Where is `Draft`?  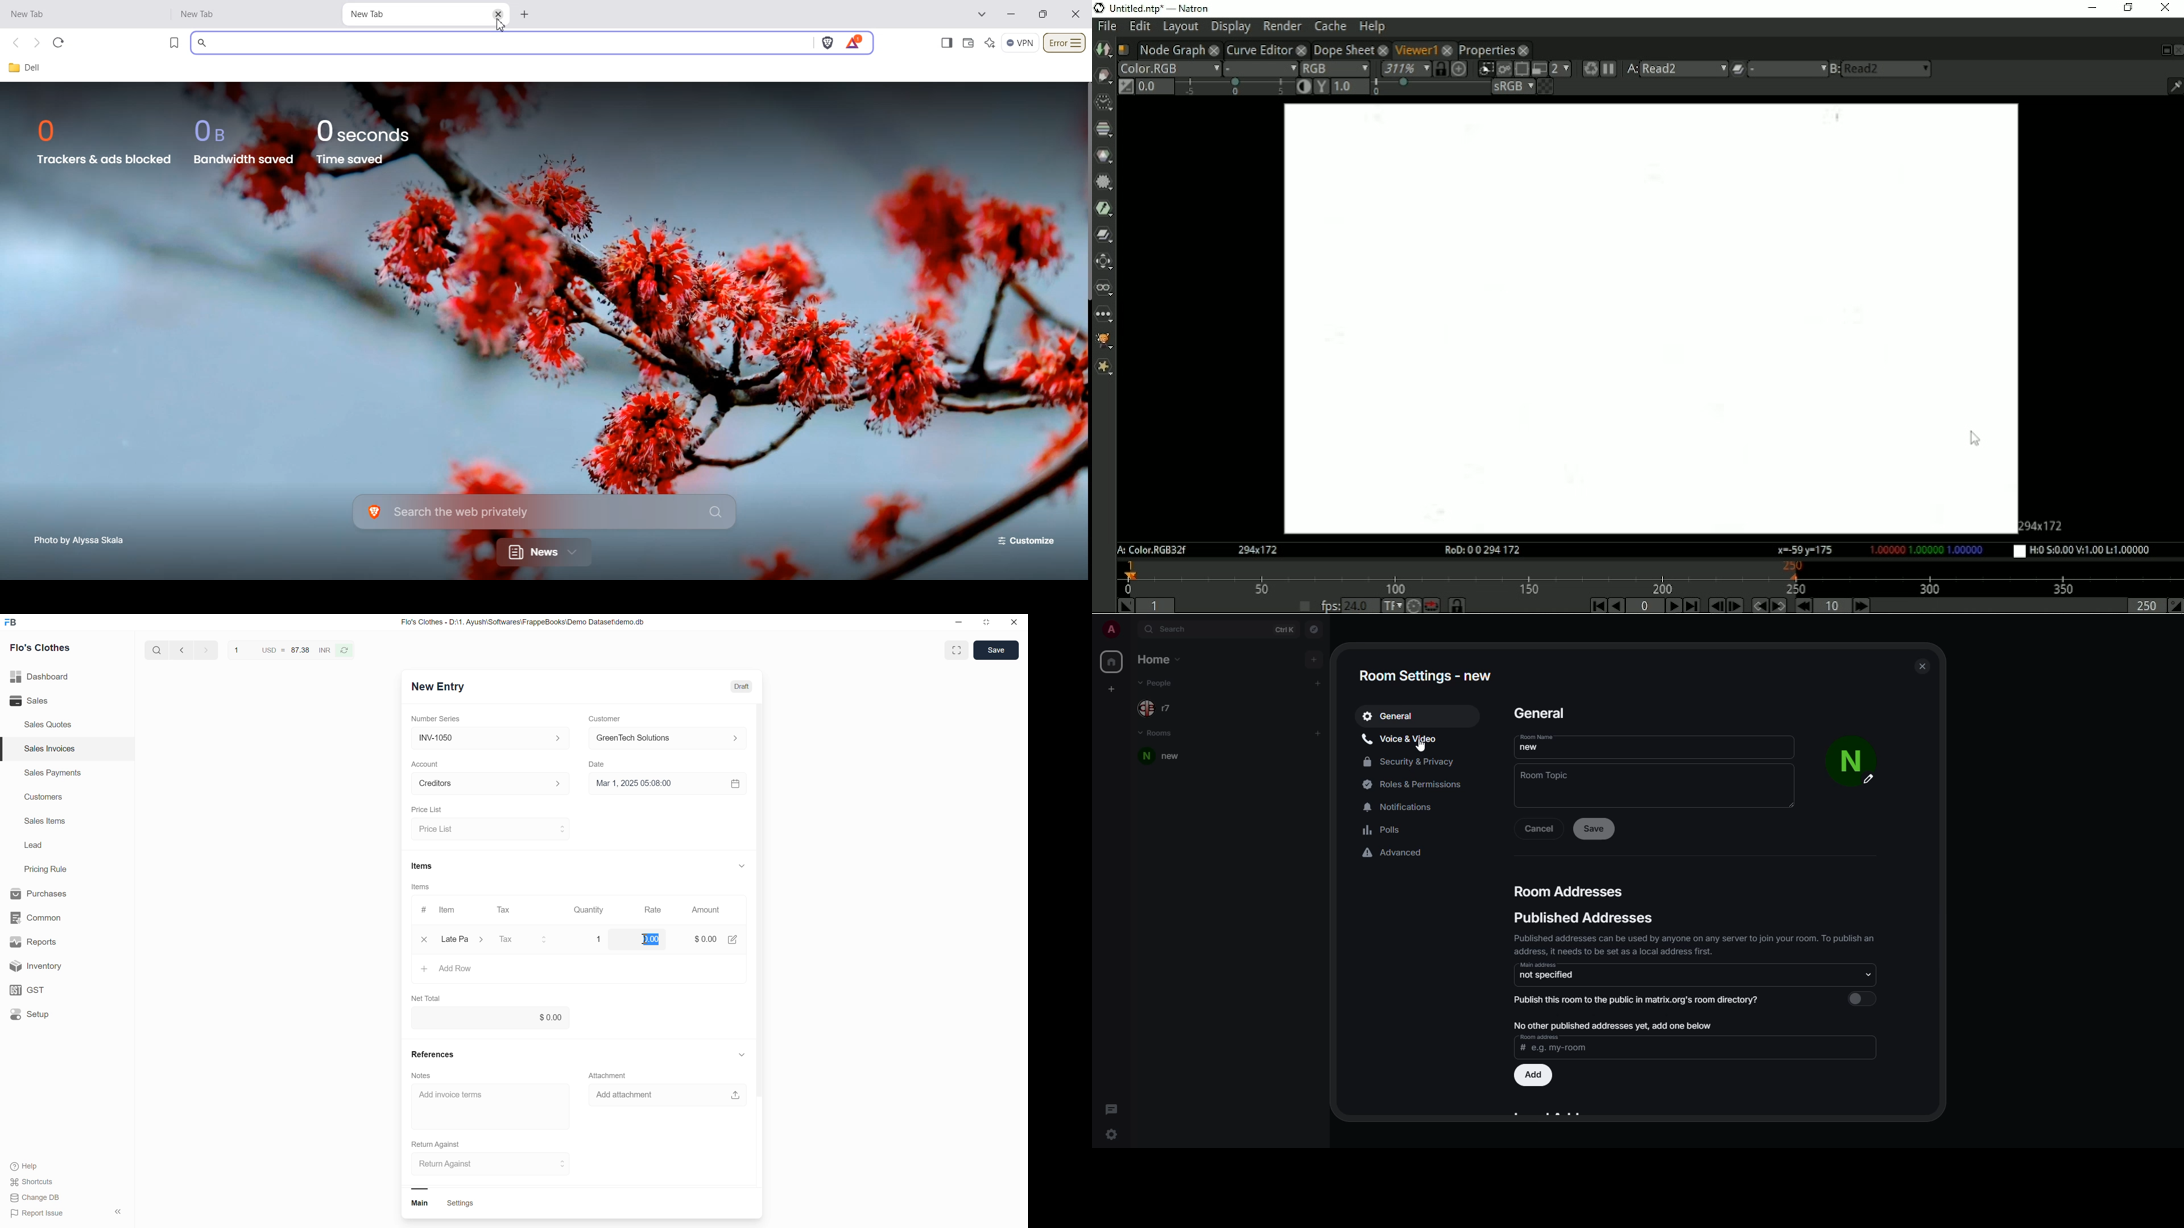 Draft is located at coordinates (742, 687).